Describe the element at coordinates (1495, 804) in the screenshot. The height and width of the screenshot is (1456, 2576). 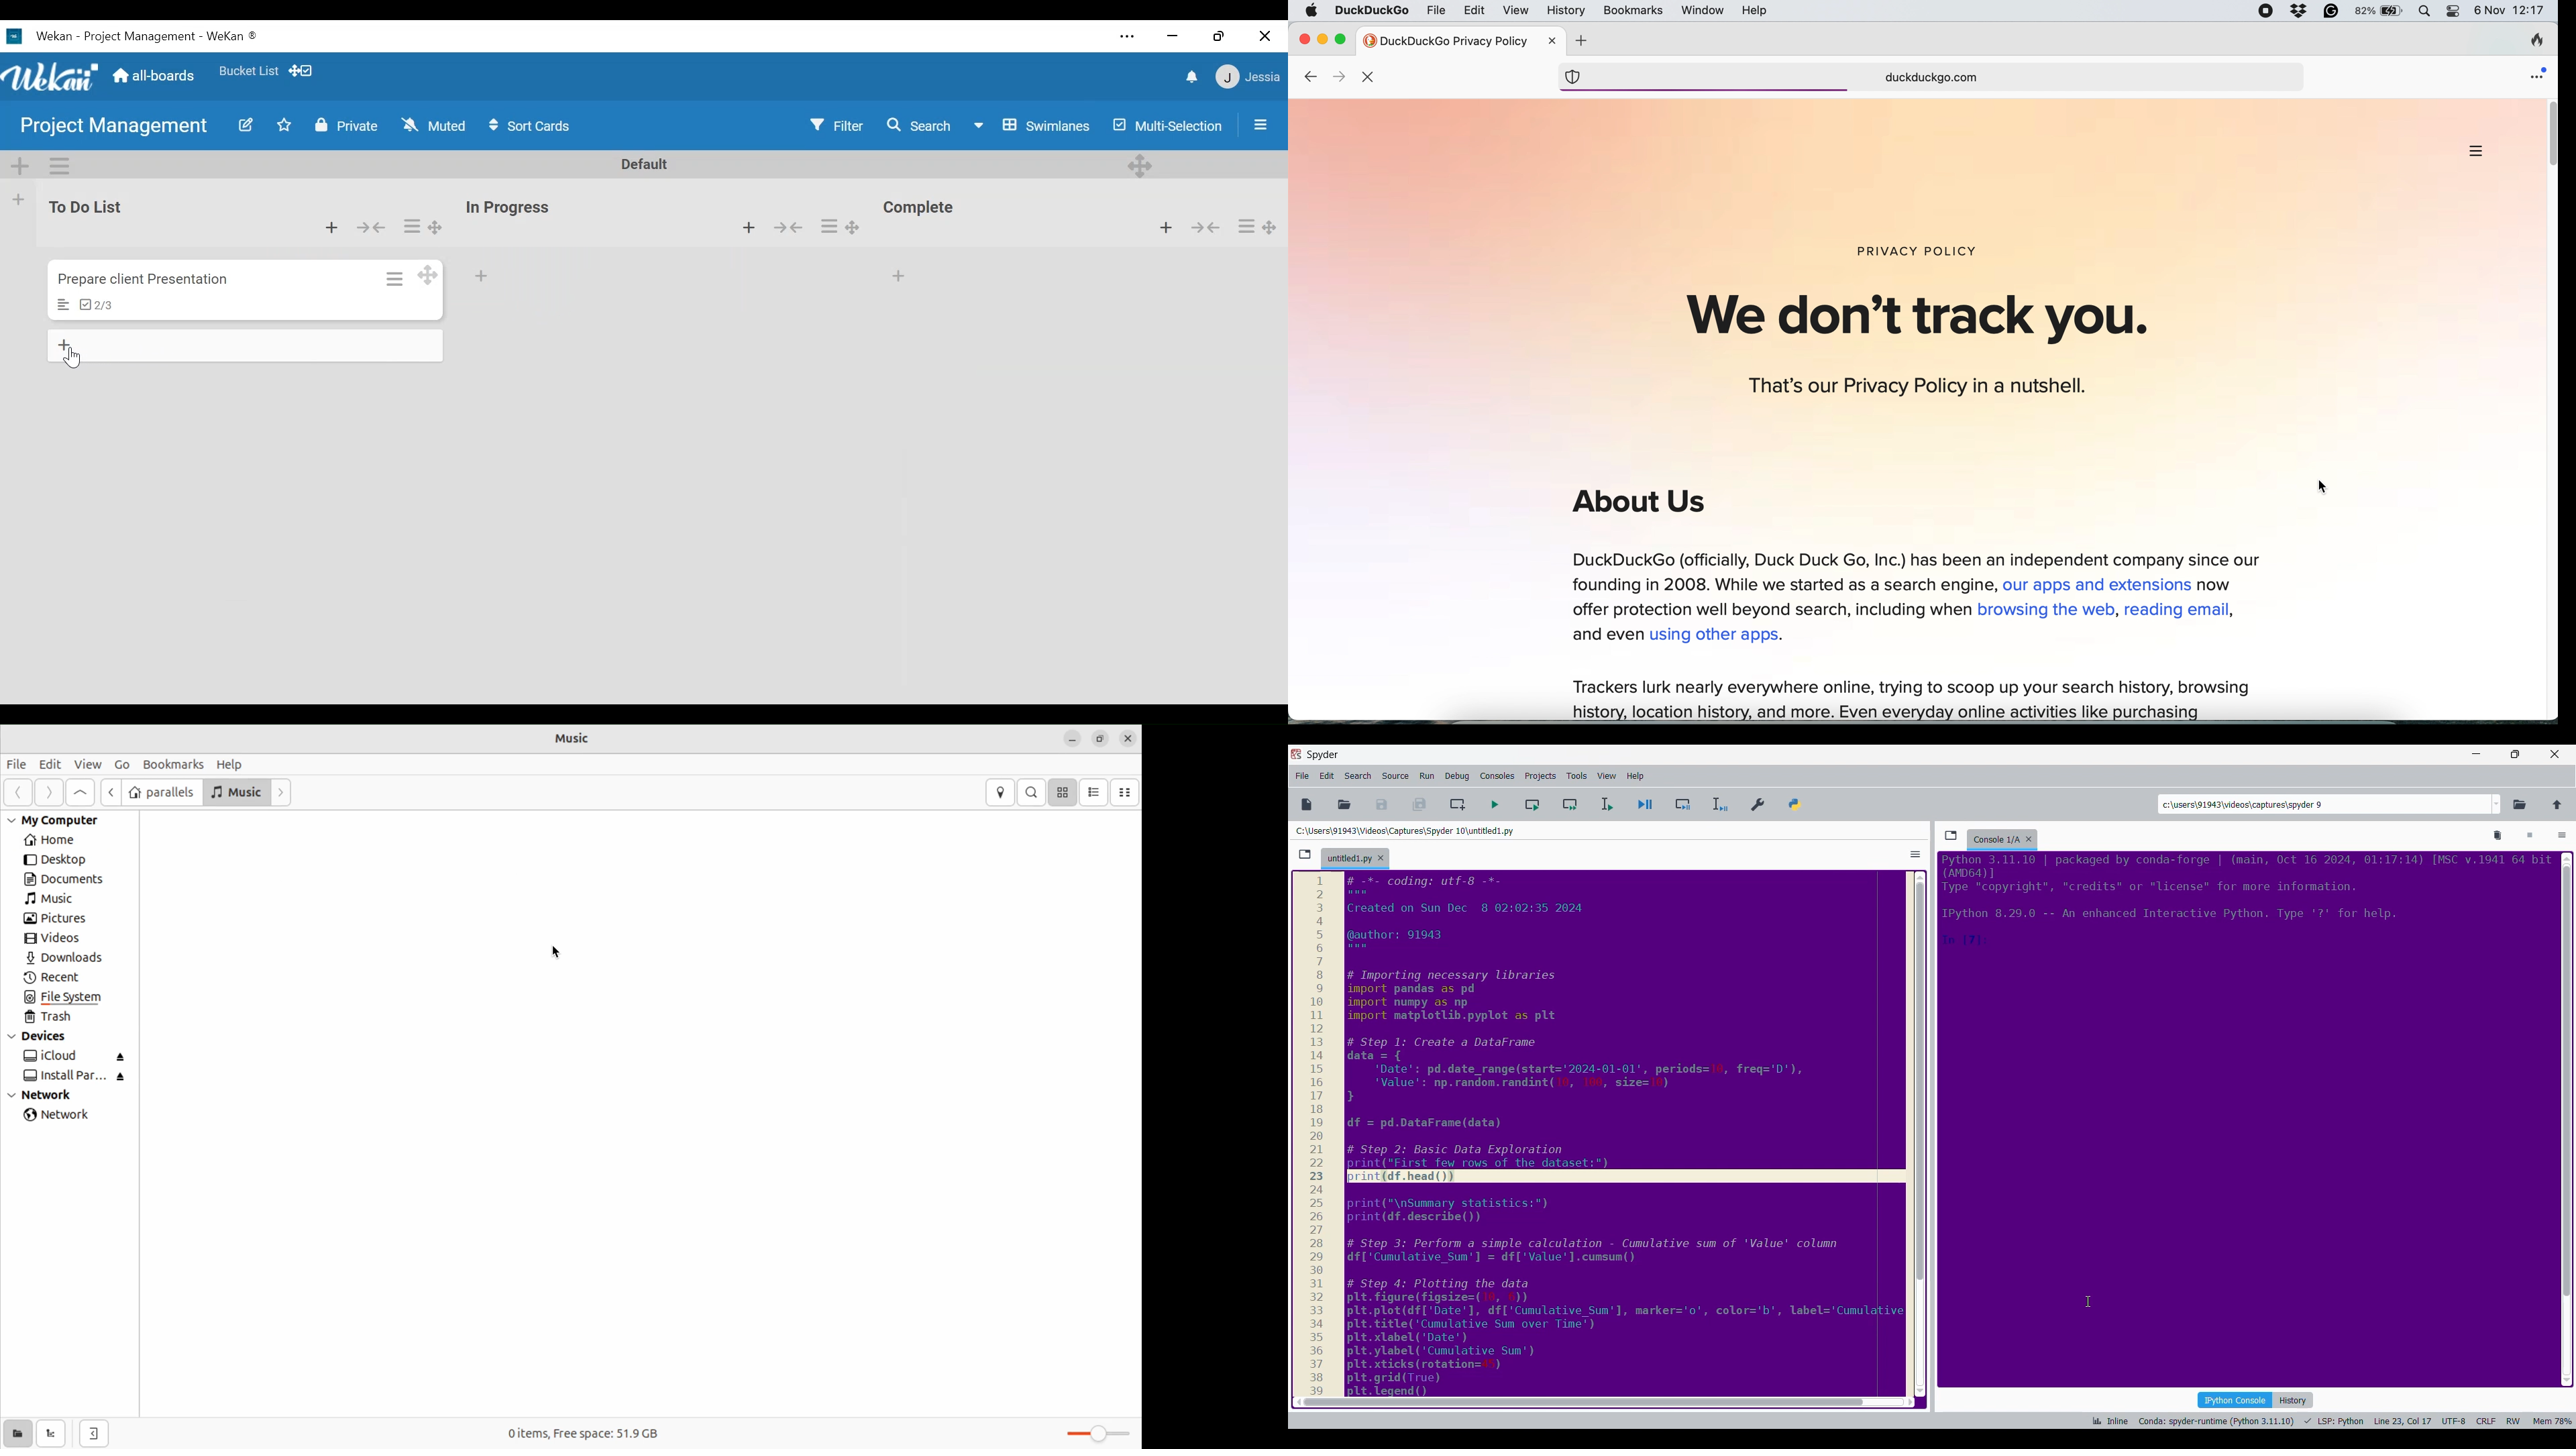
I see `Run file` at that location.